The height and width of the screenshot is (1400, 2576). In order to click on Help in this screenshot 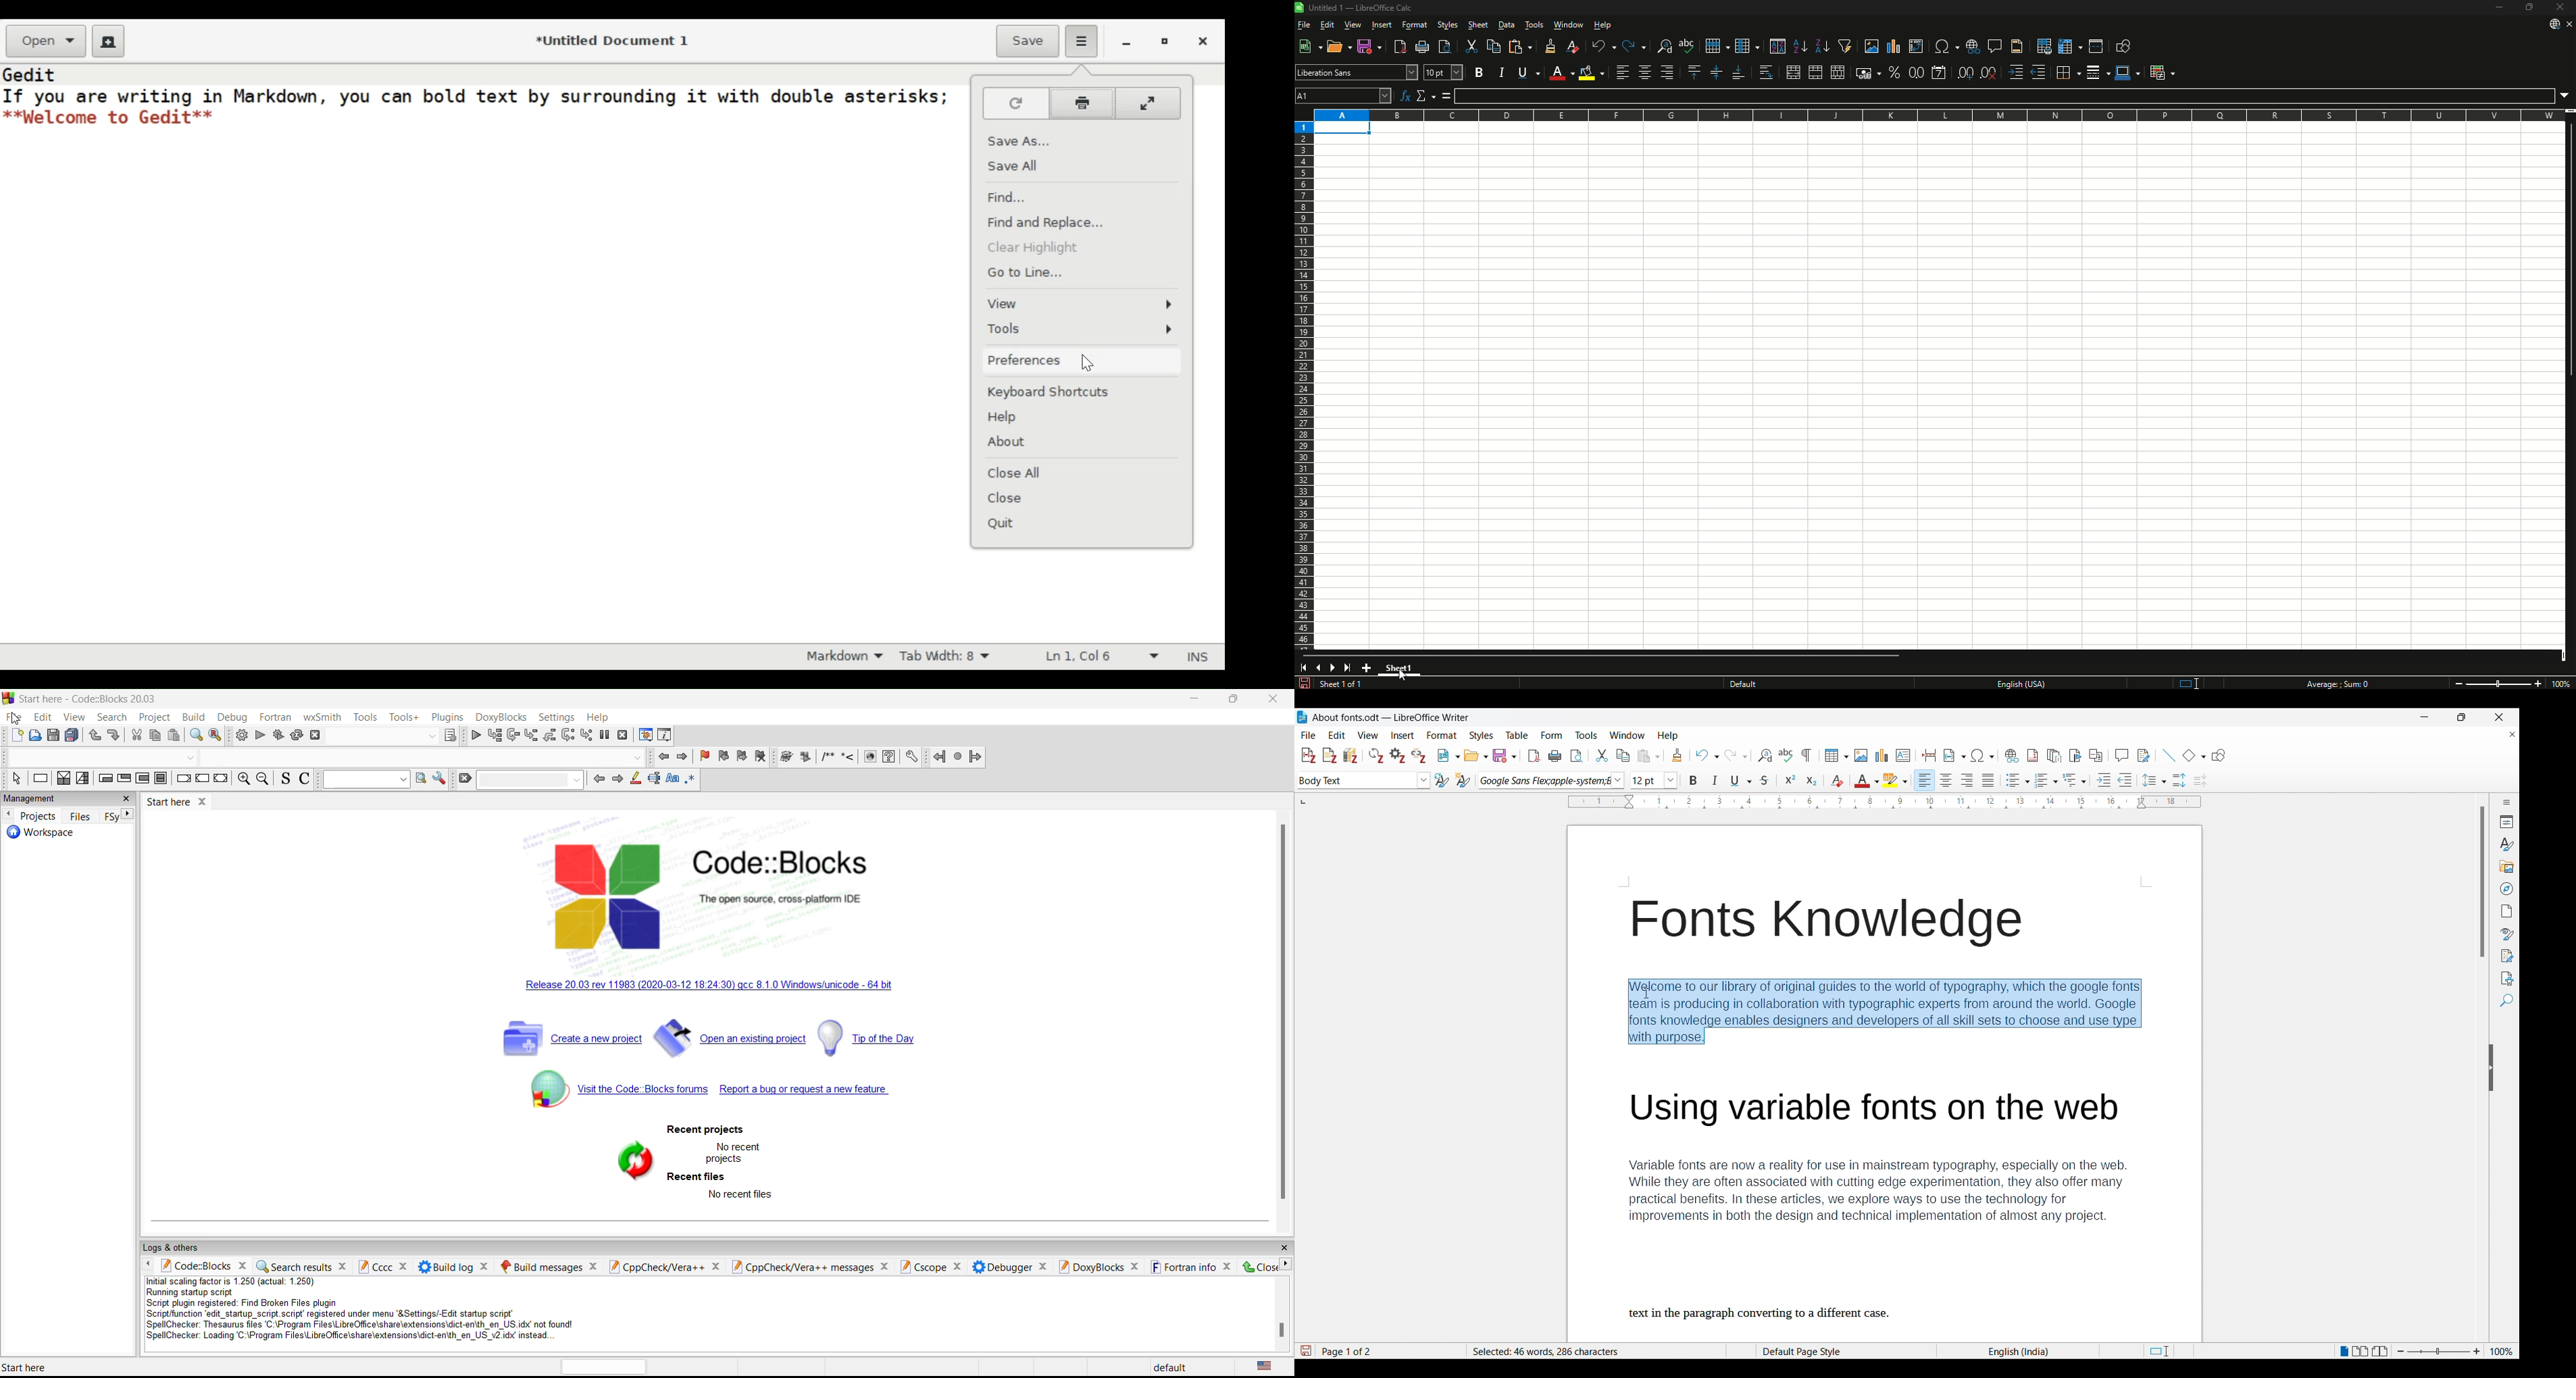, I will do `click(1603, 24)`.